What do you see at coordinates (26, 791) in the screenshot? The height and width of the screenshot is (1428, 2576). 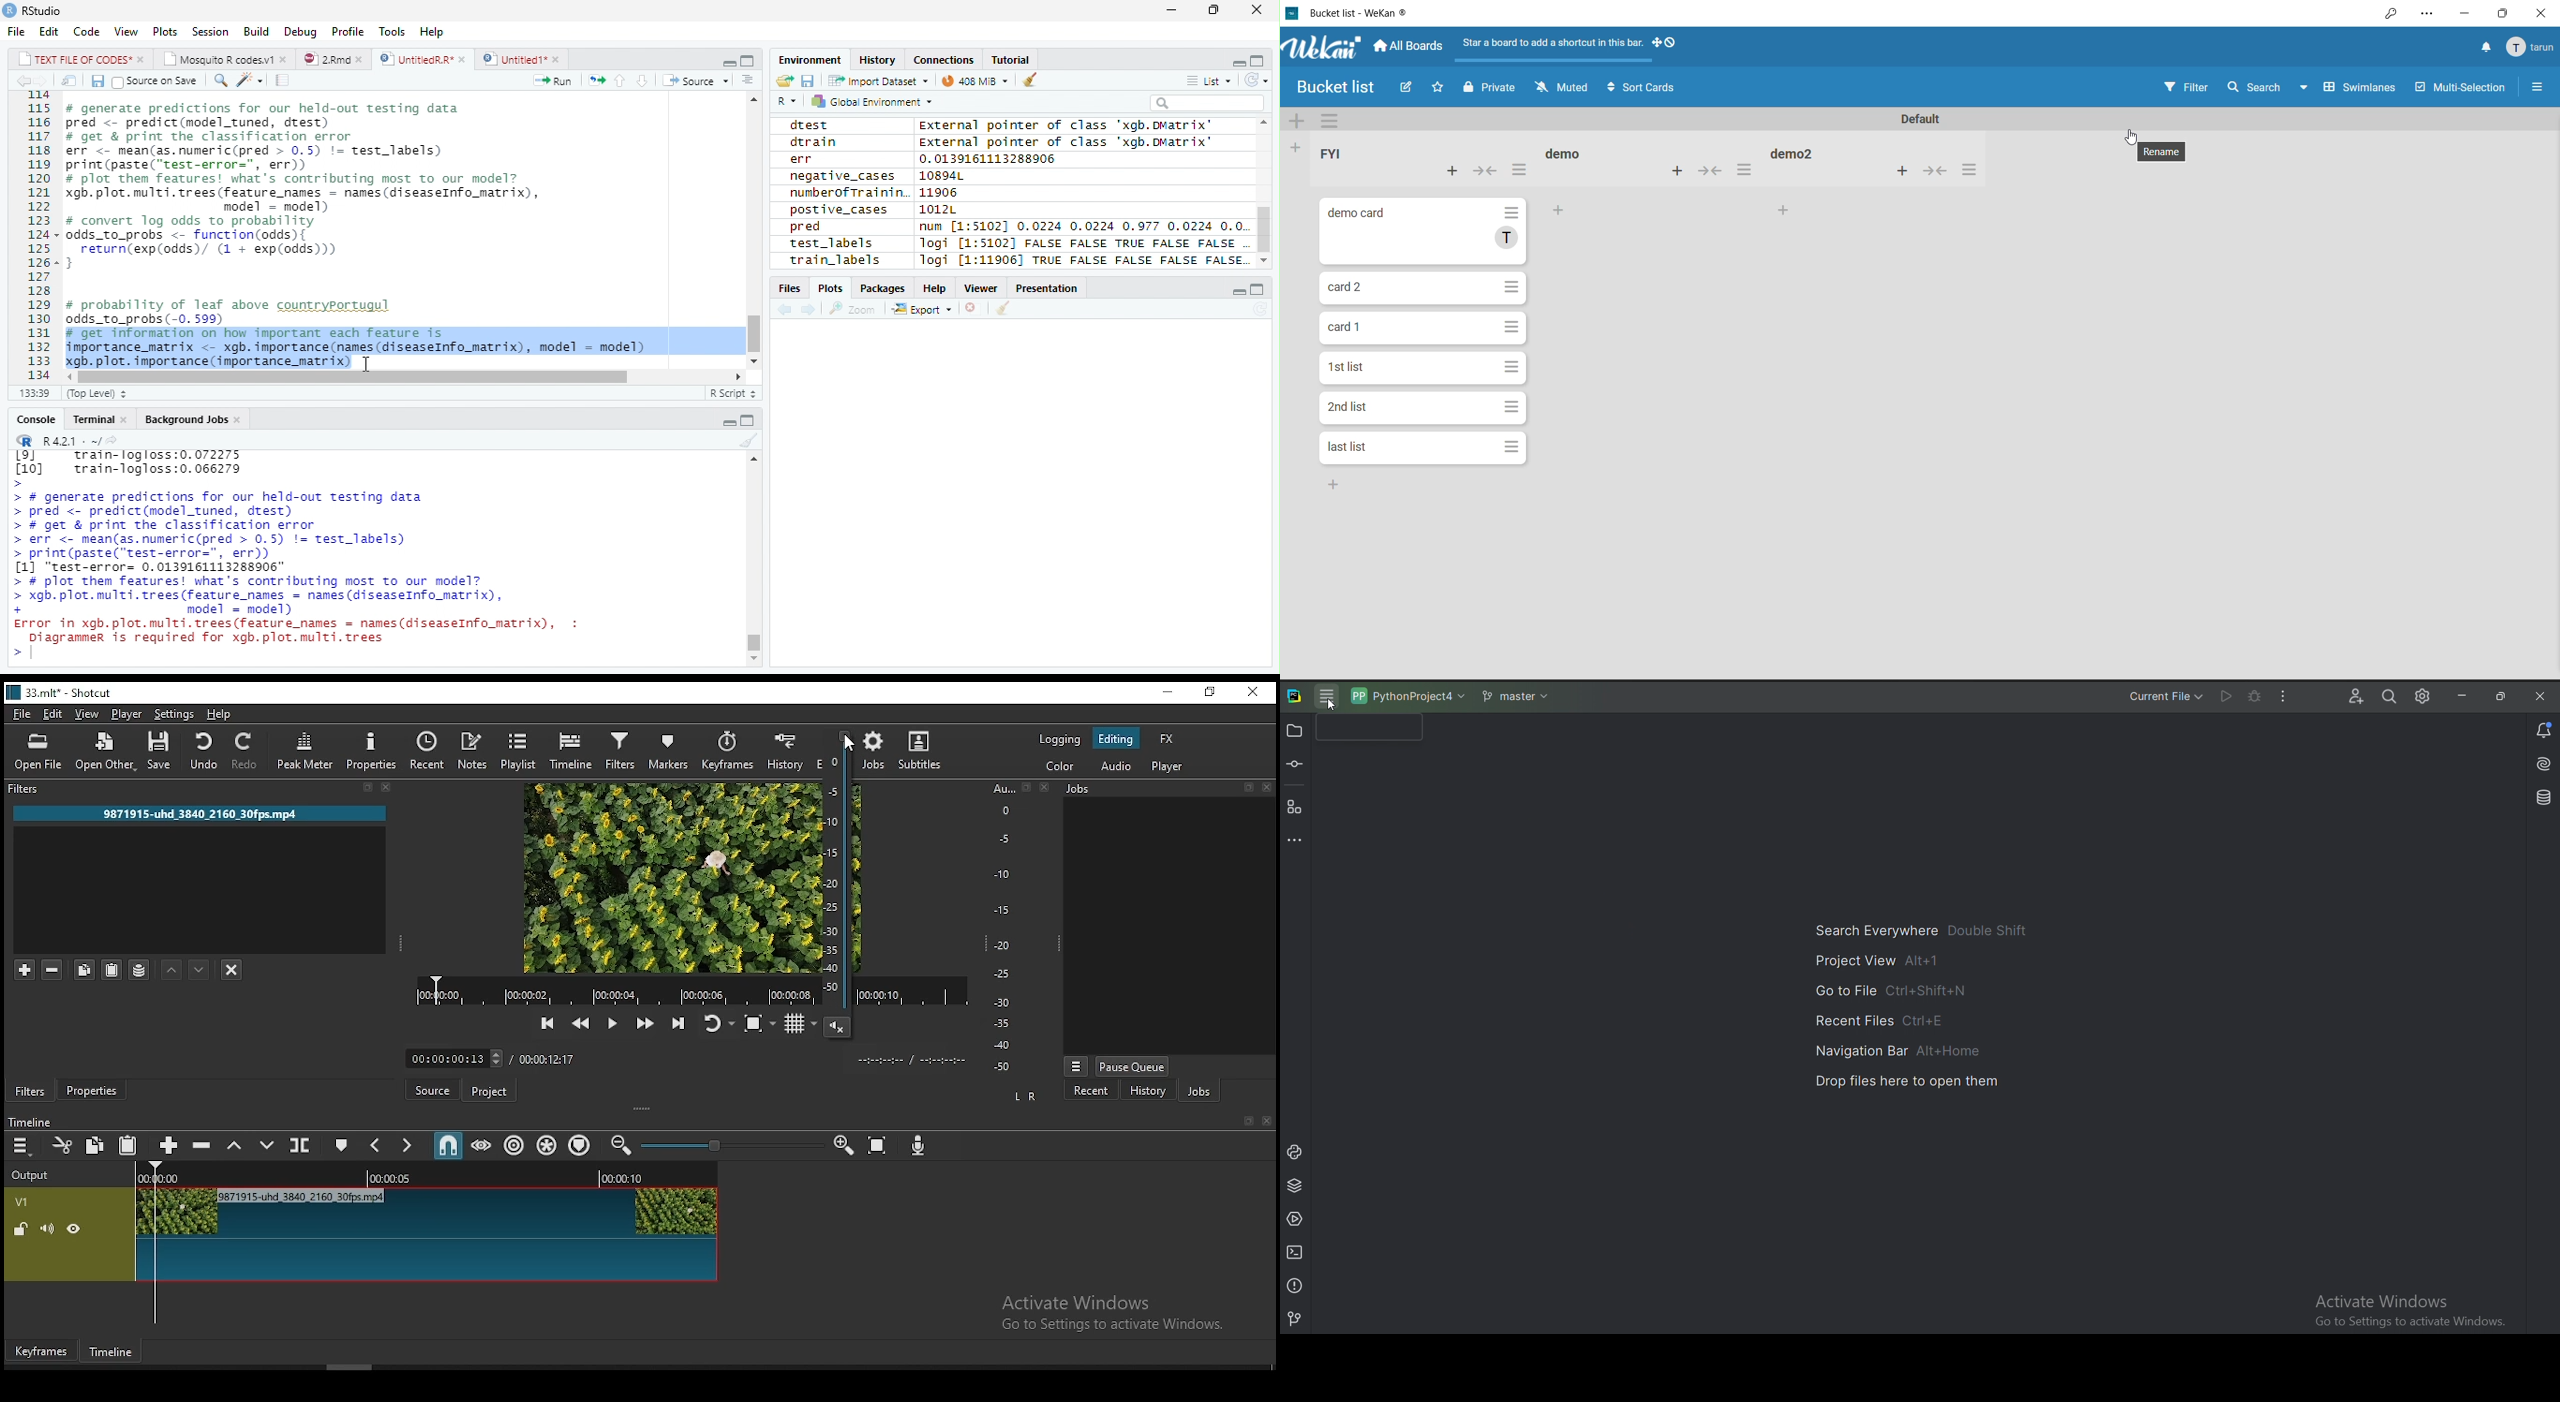 I see `filters` at bounding box center [26, 791].